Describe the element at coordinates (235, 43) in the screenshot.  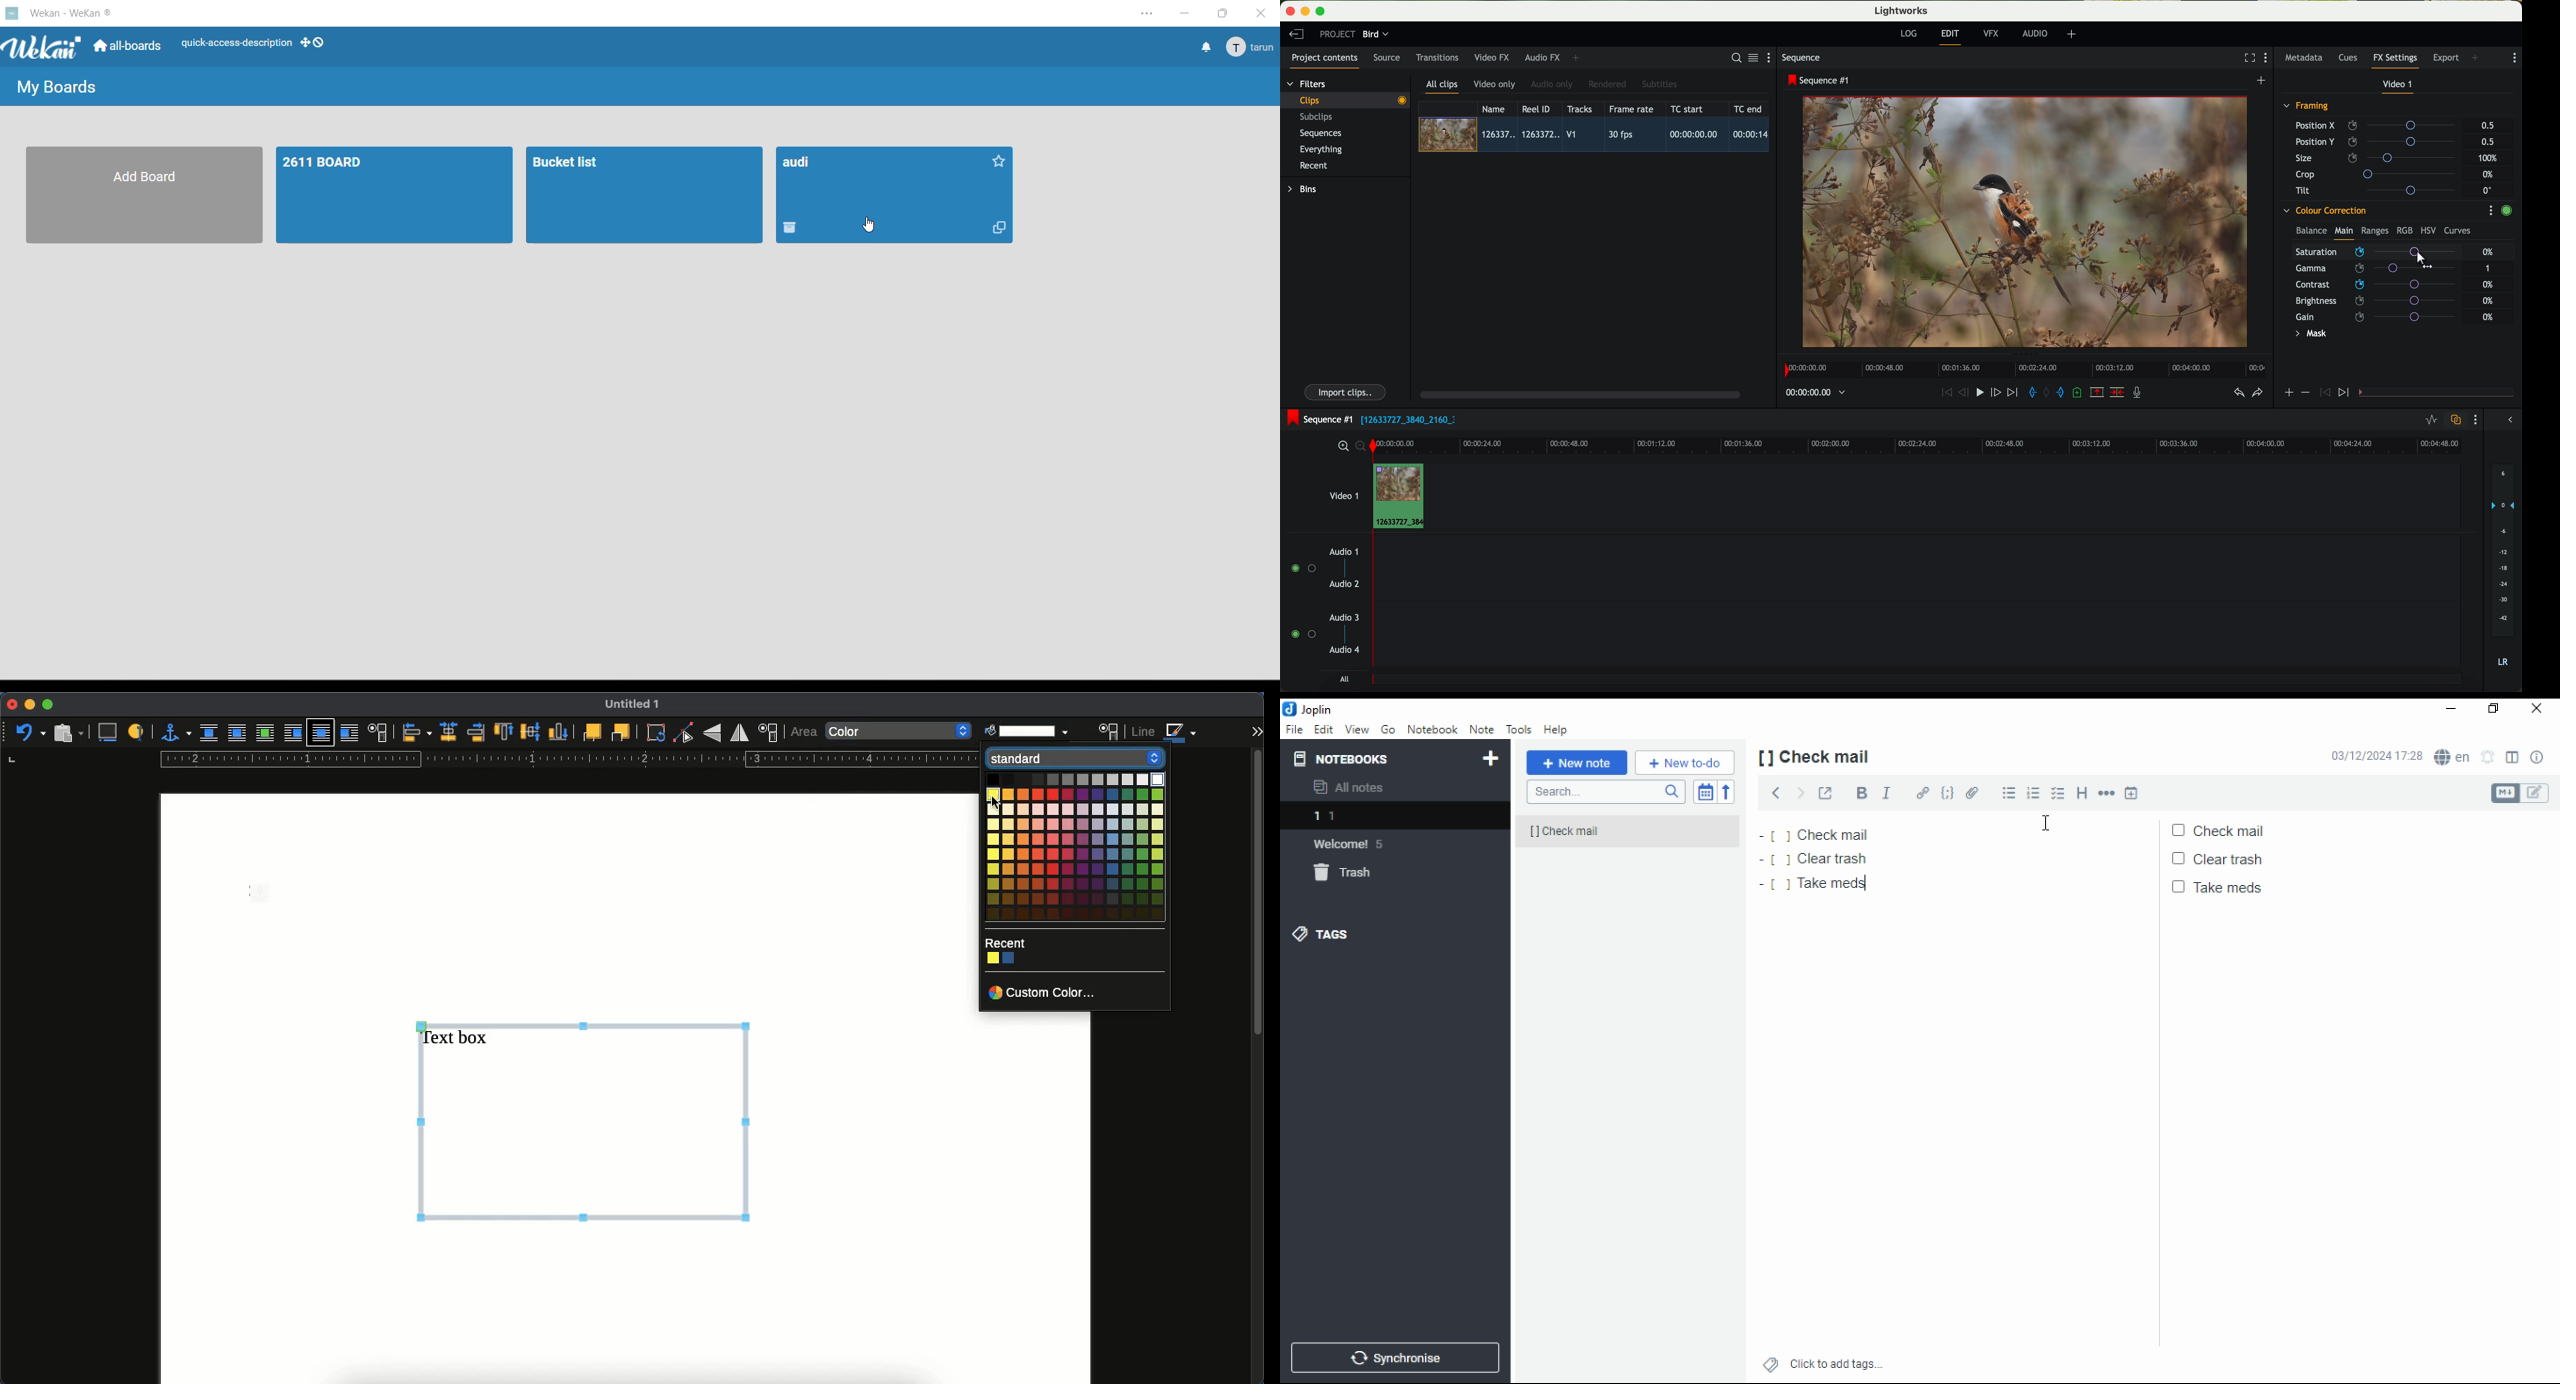
I see `quick-access-description` at that location.